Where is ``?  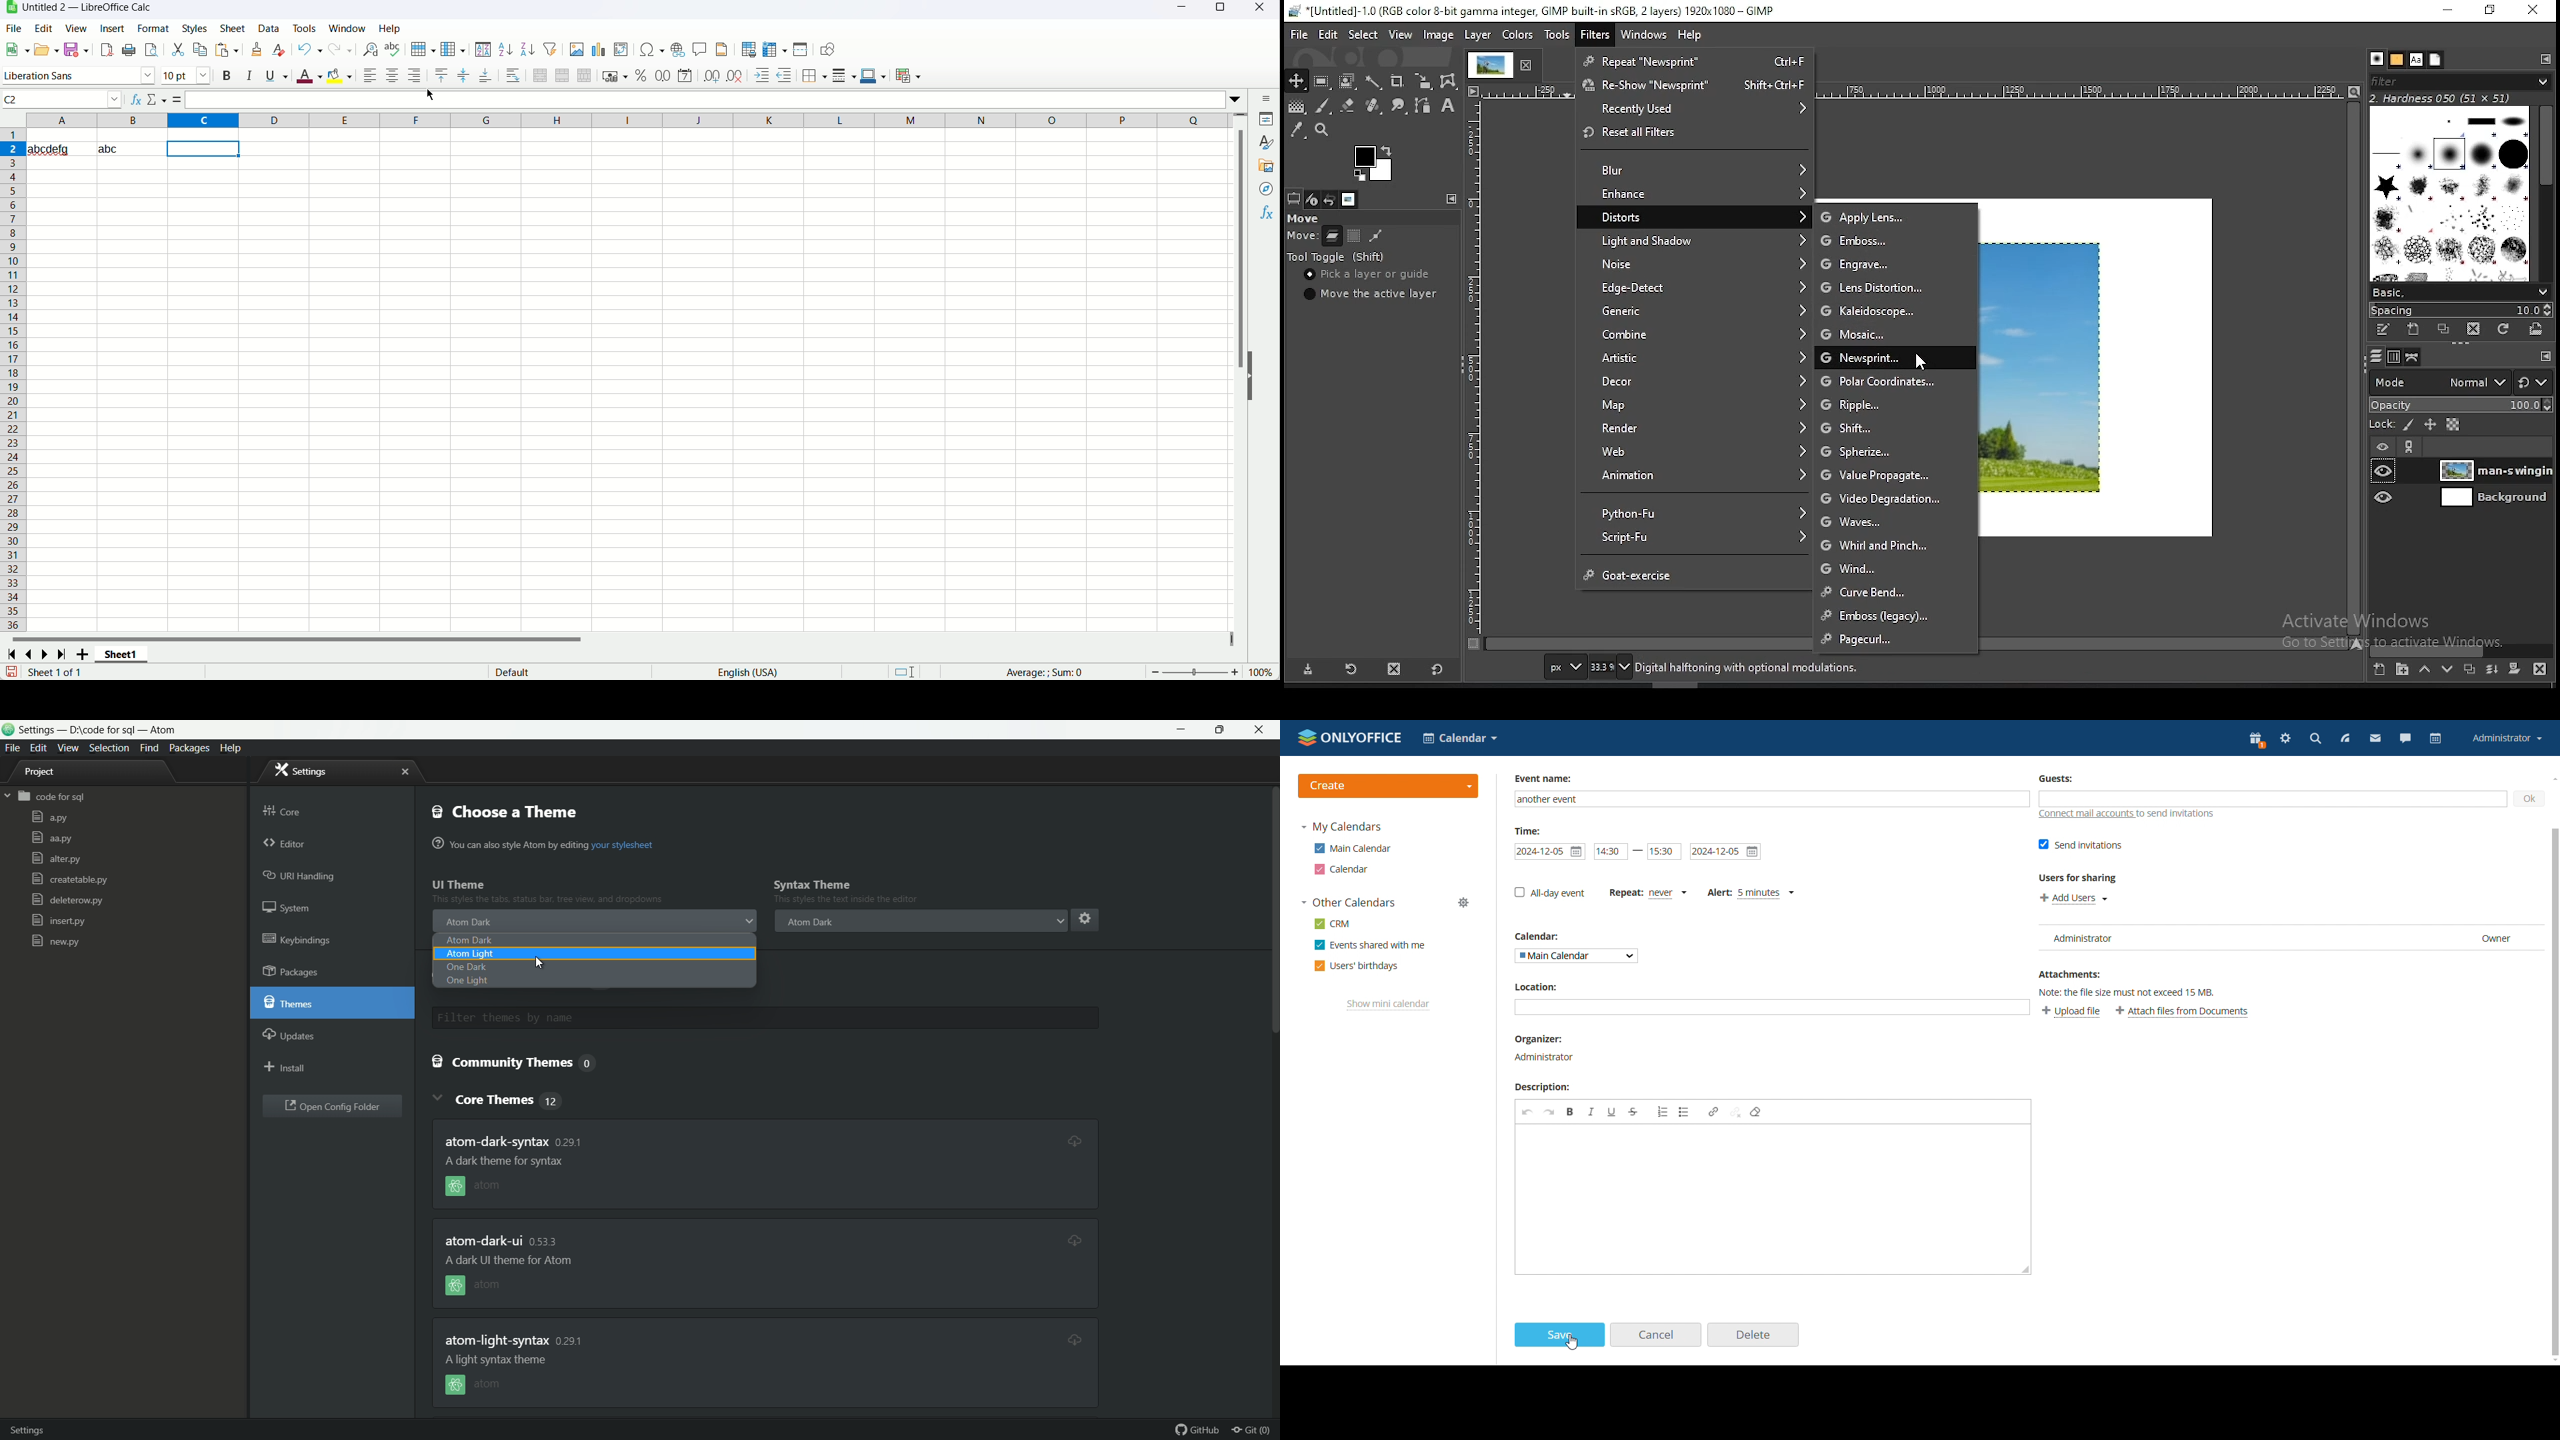
 is located at coordinates (2547, 357).